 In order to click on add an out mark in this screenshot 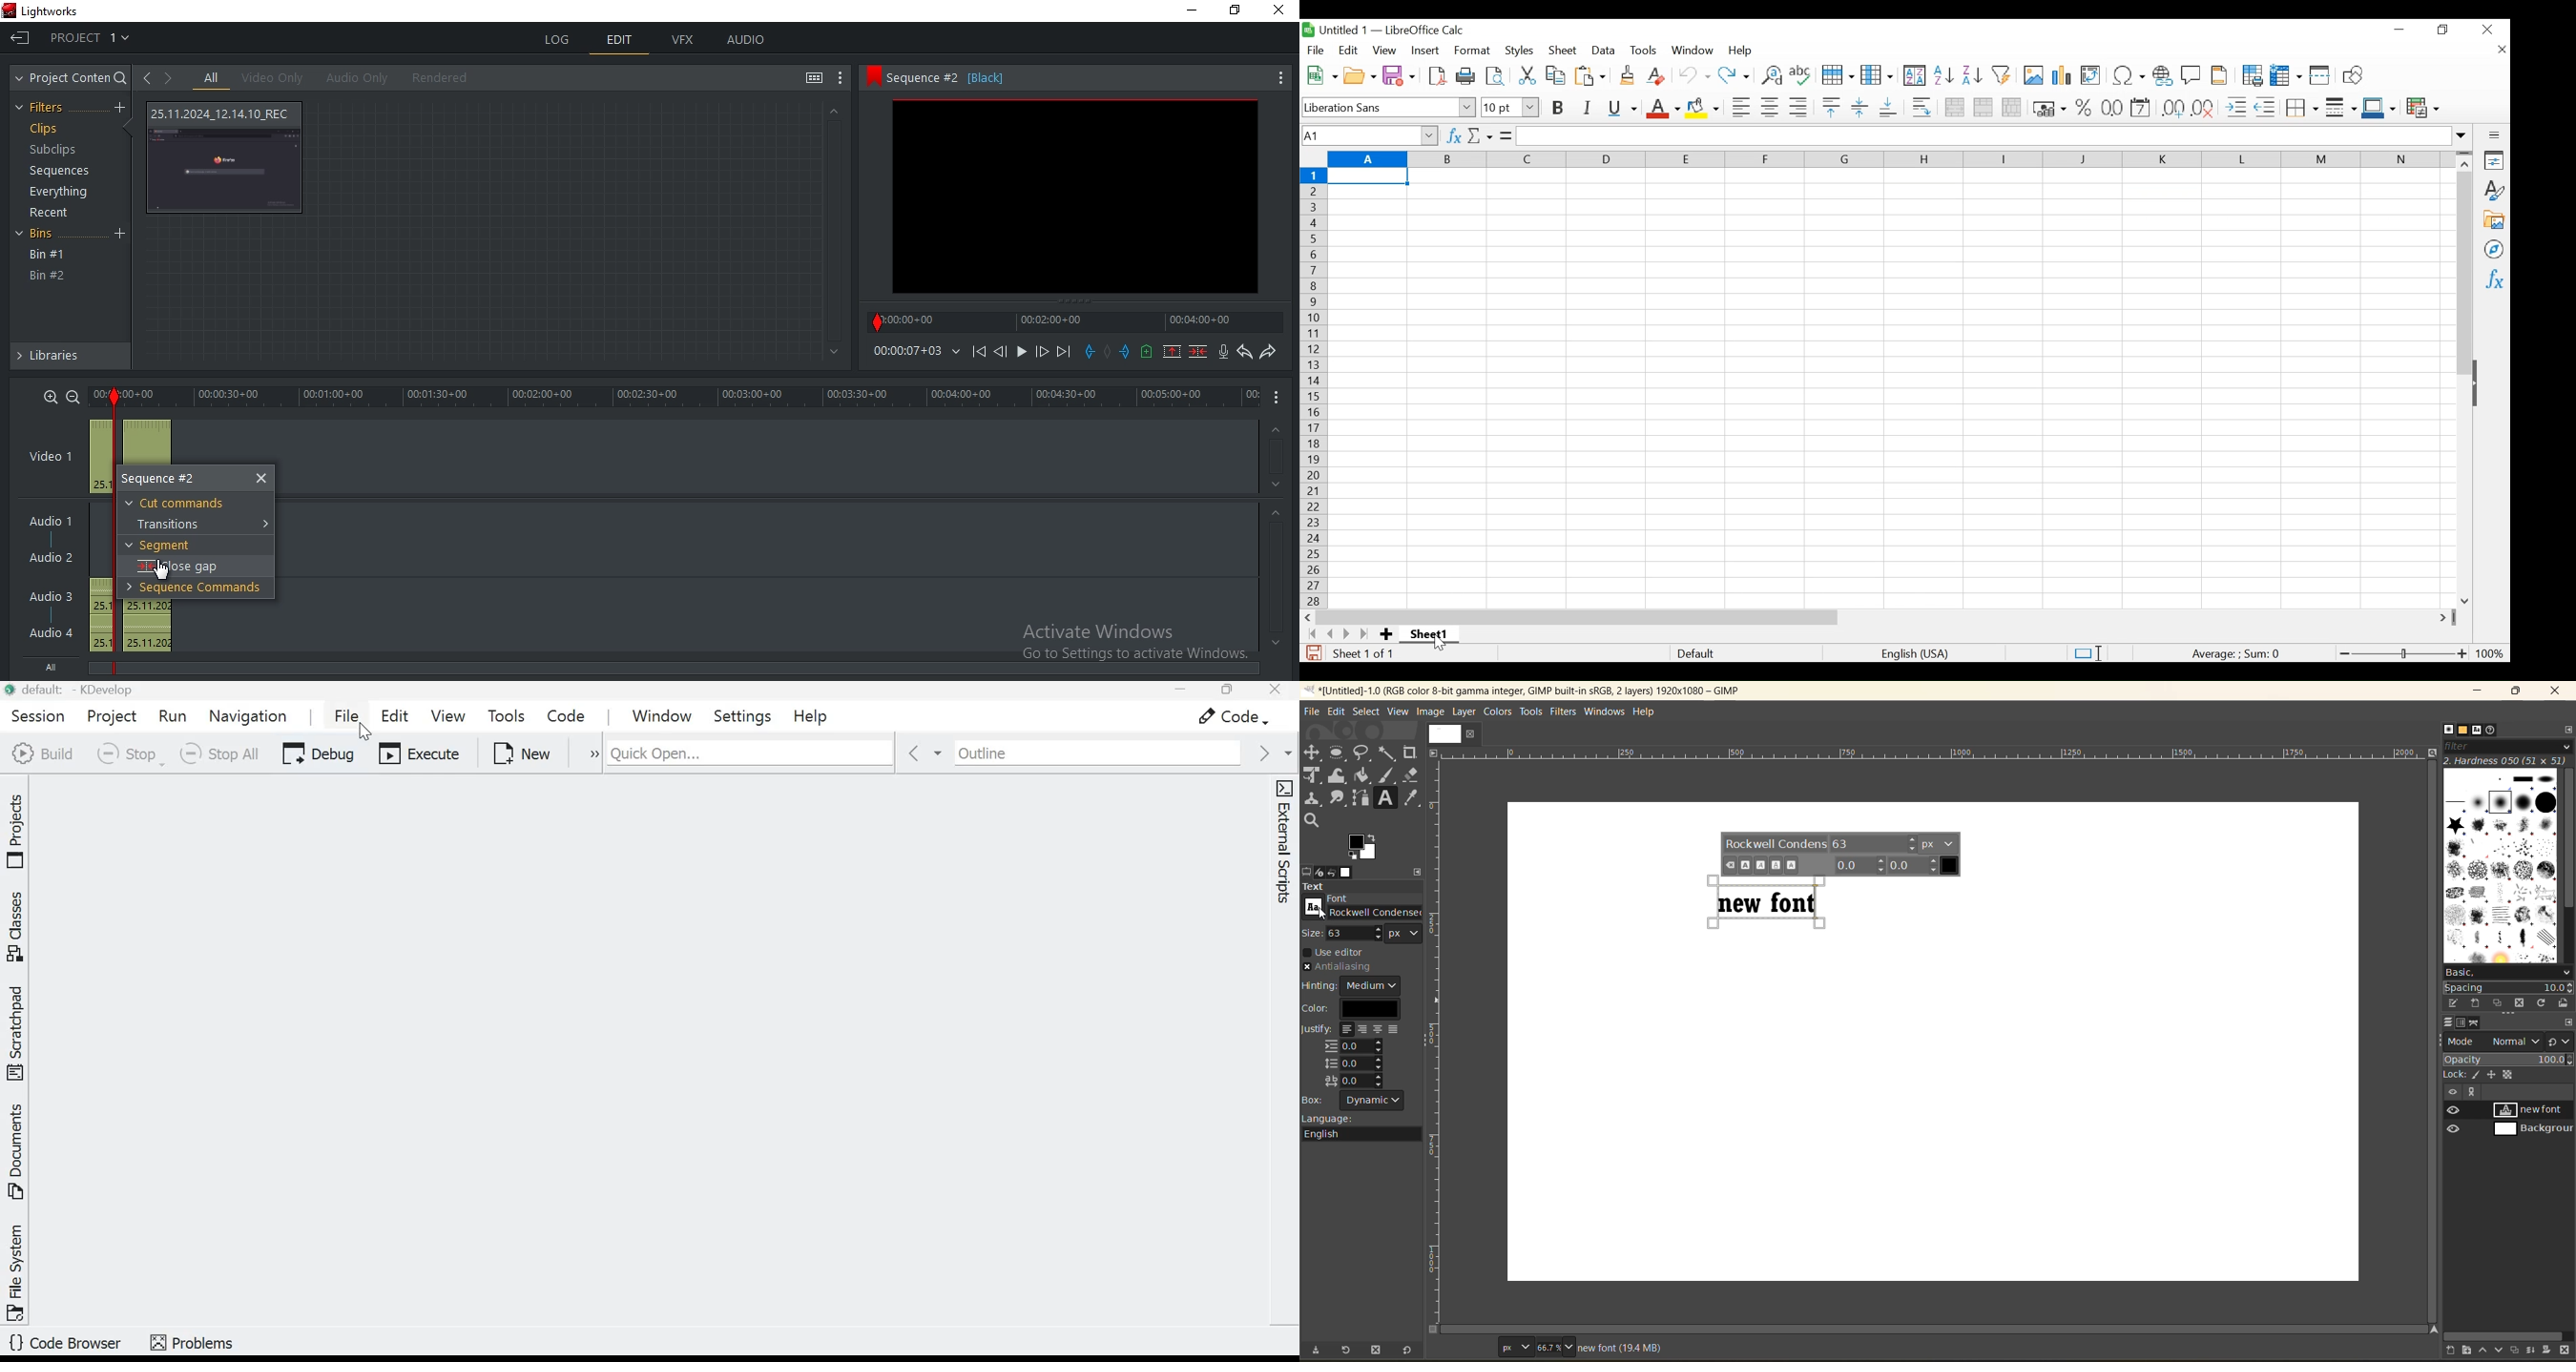, I will do `click(1126, 352)`.